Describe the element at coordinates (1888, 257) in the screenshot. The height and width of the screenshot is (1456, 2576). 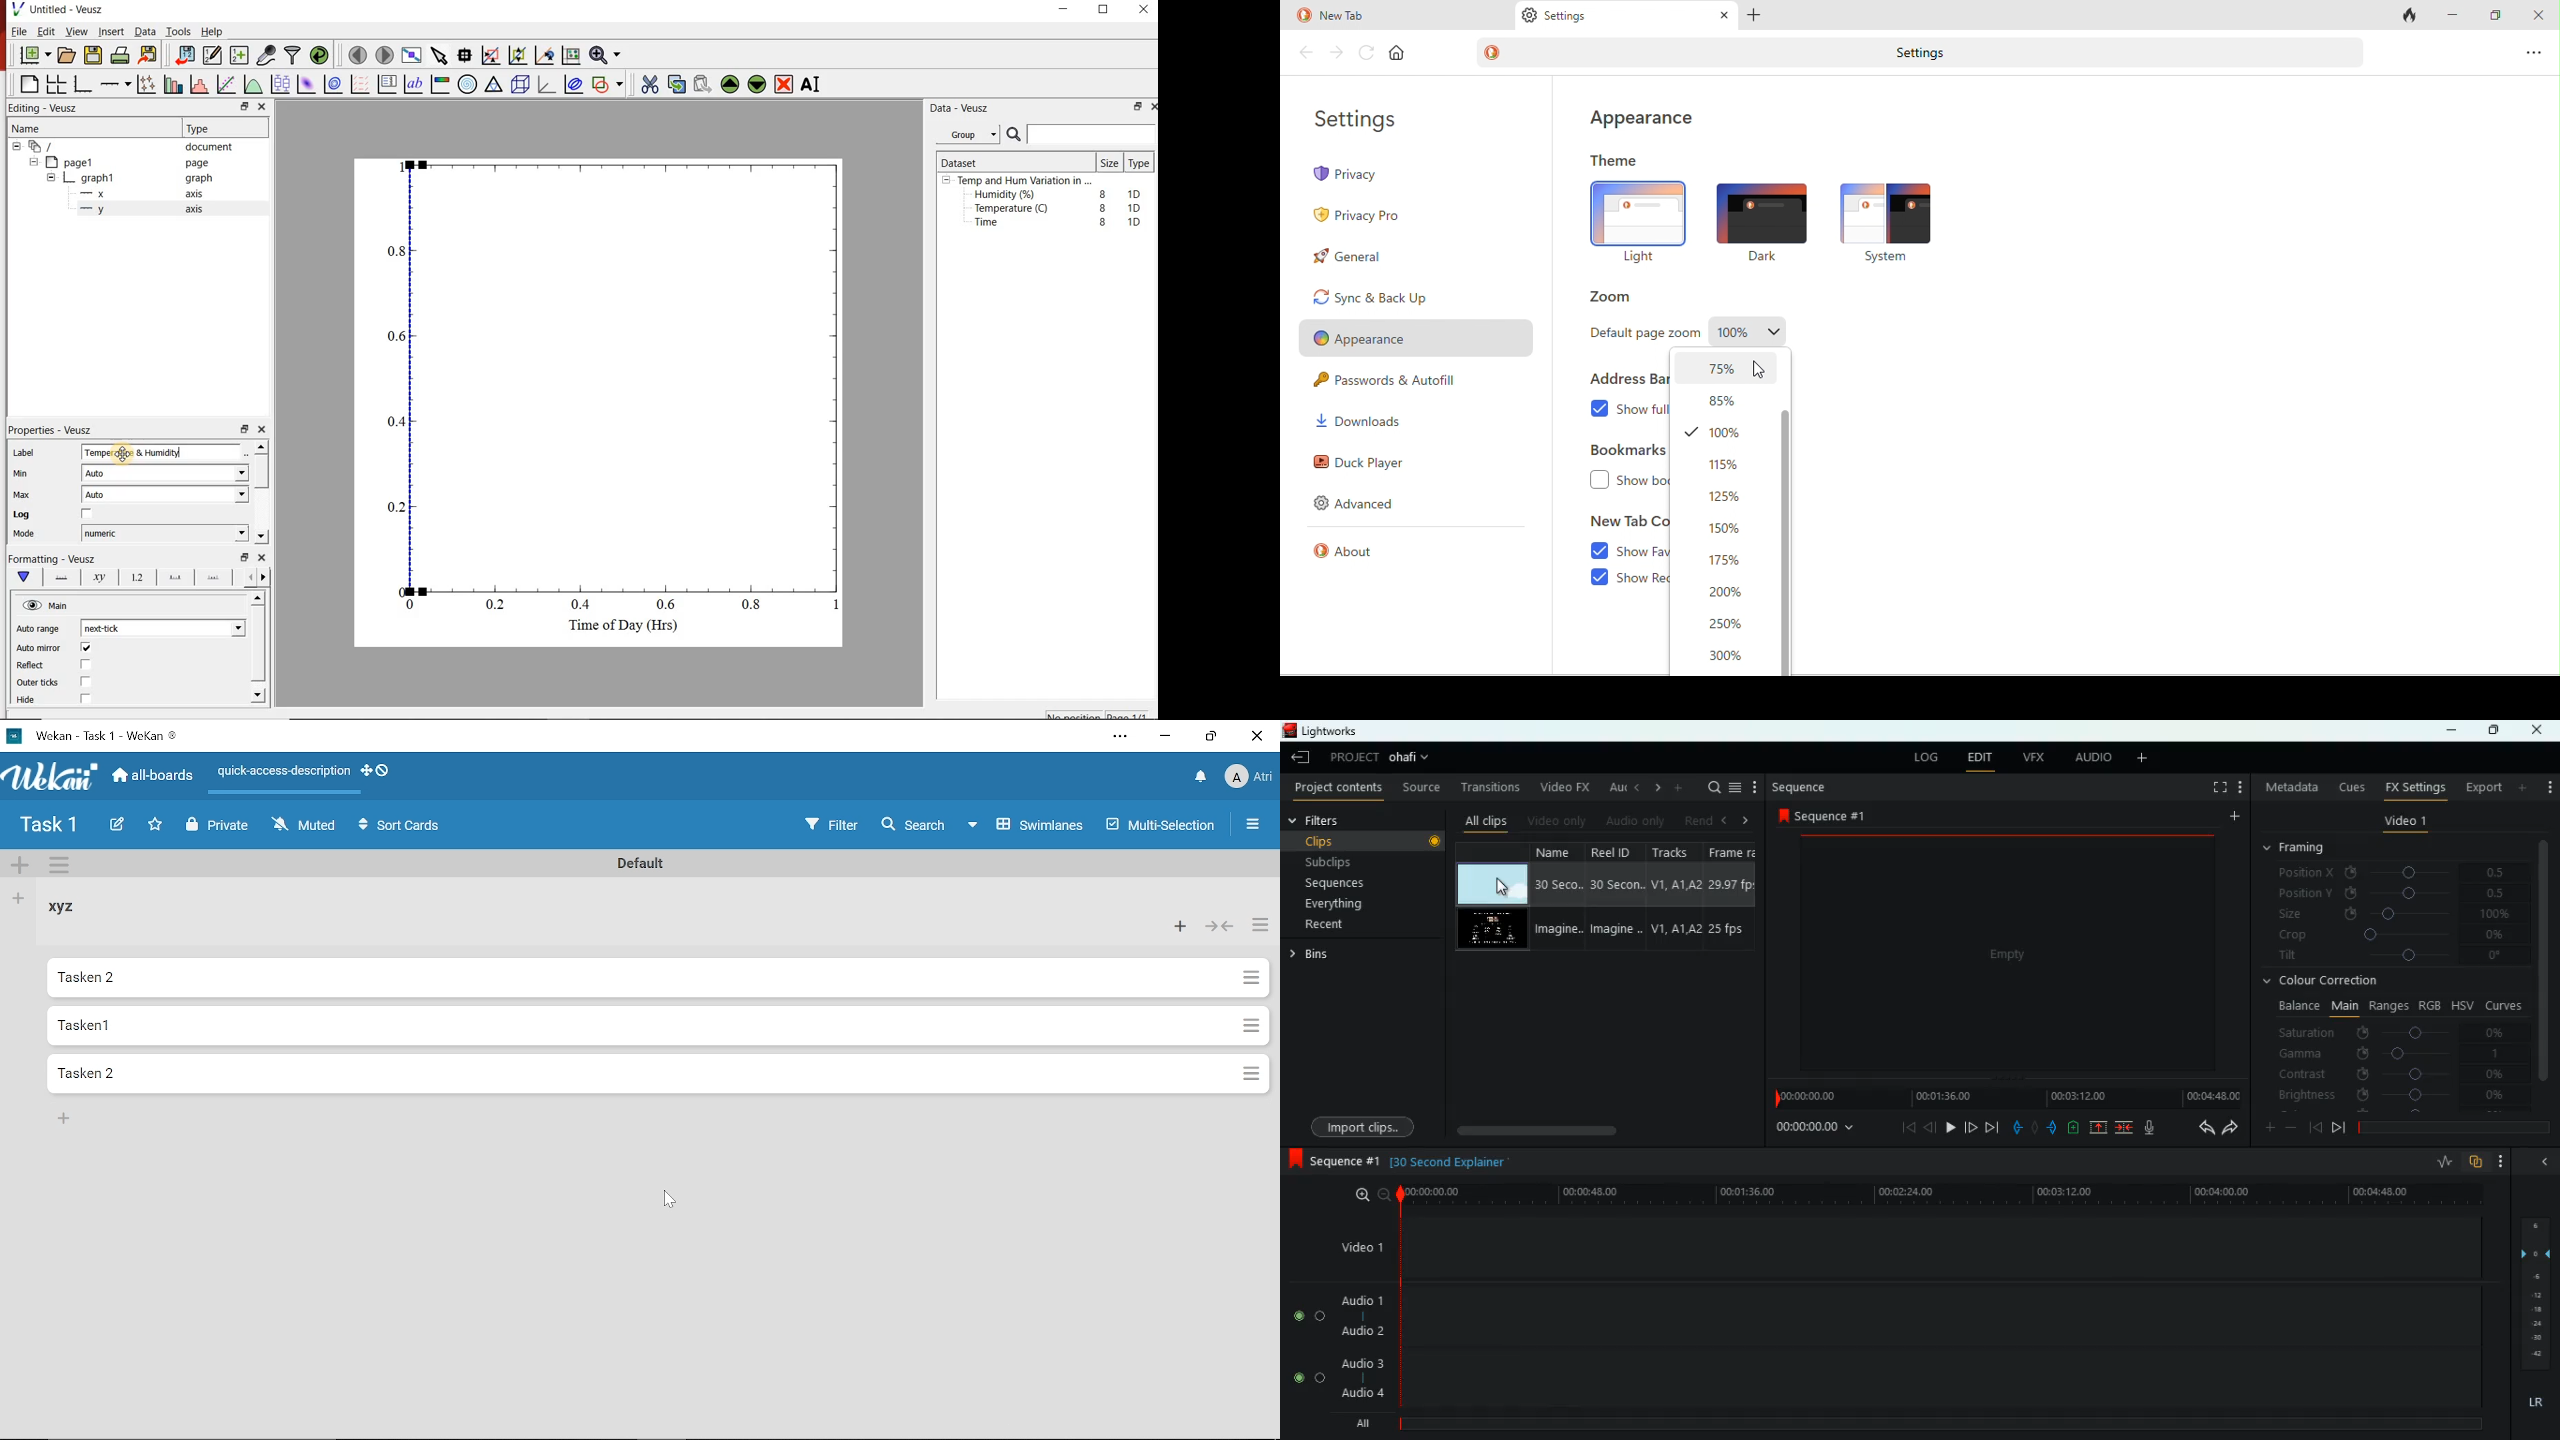
I see `system` at that location.